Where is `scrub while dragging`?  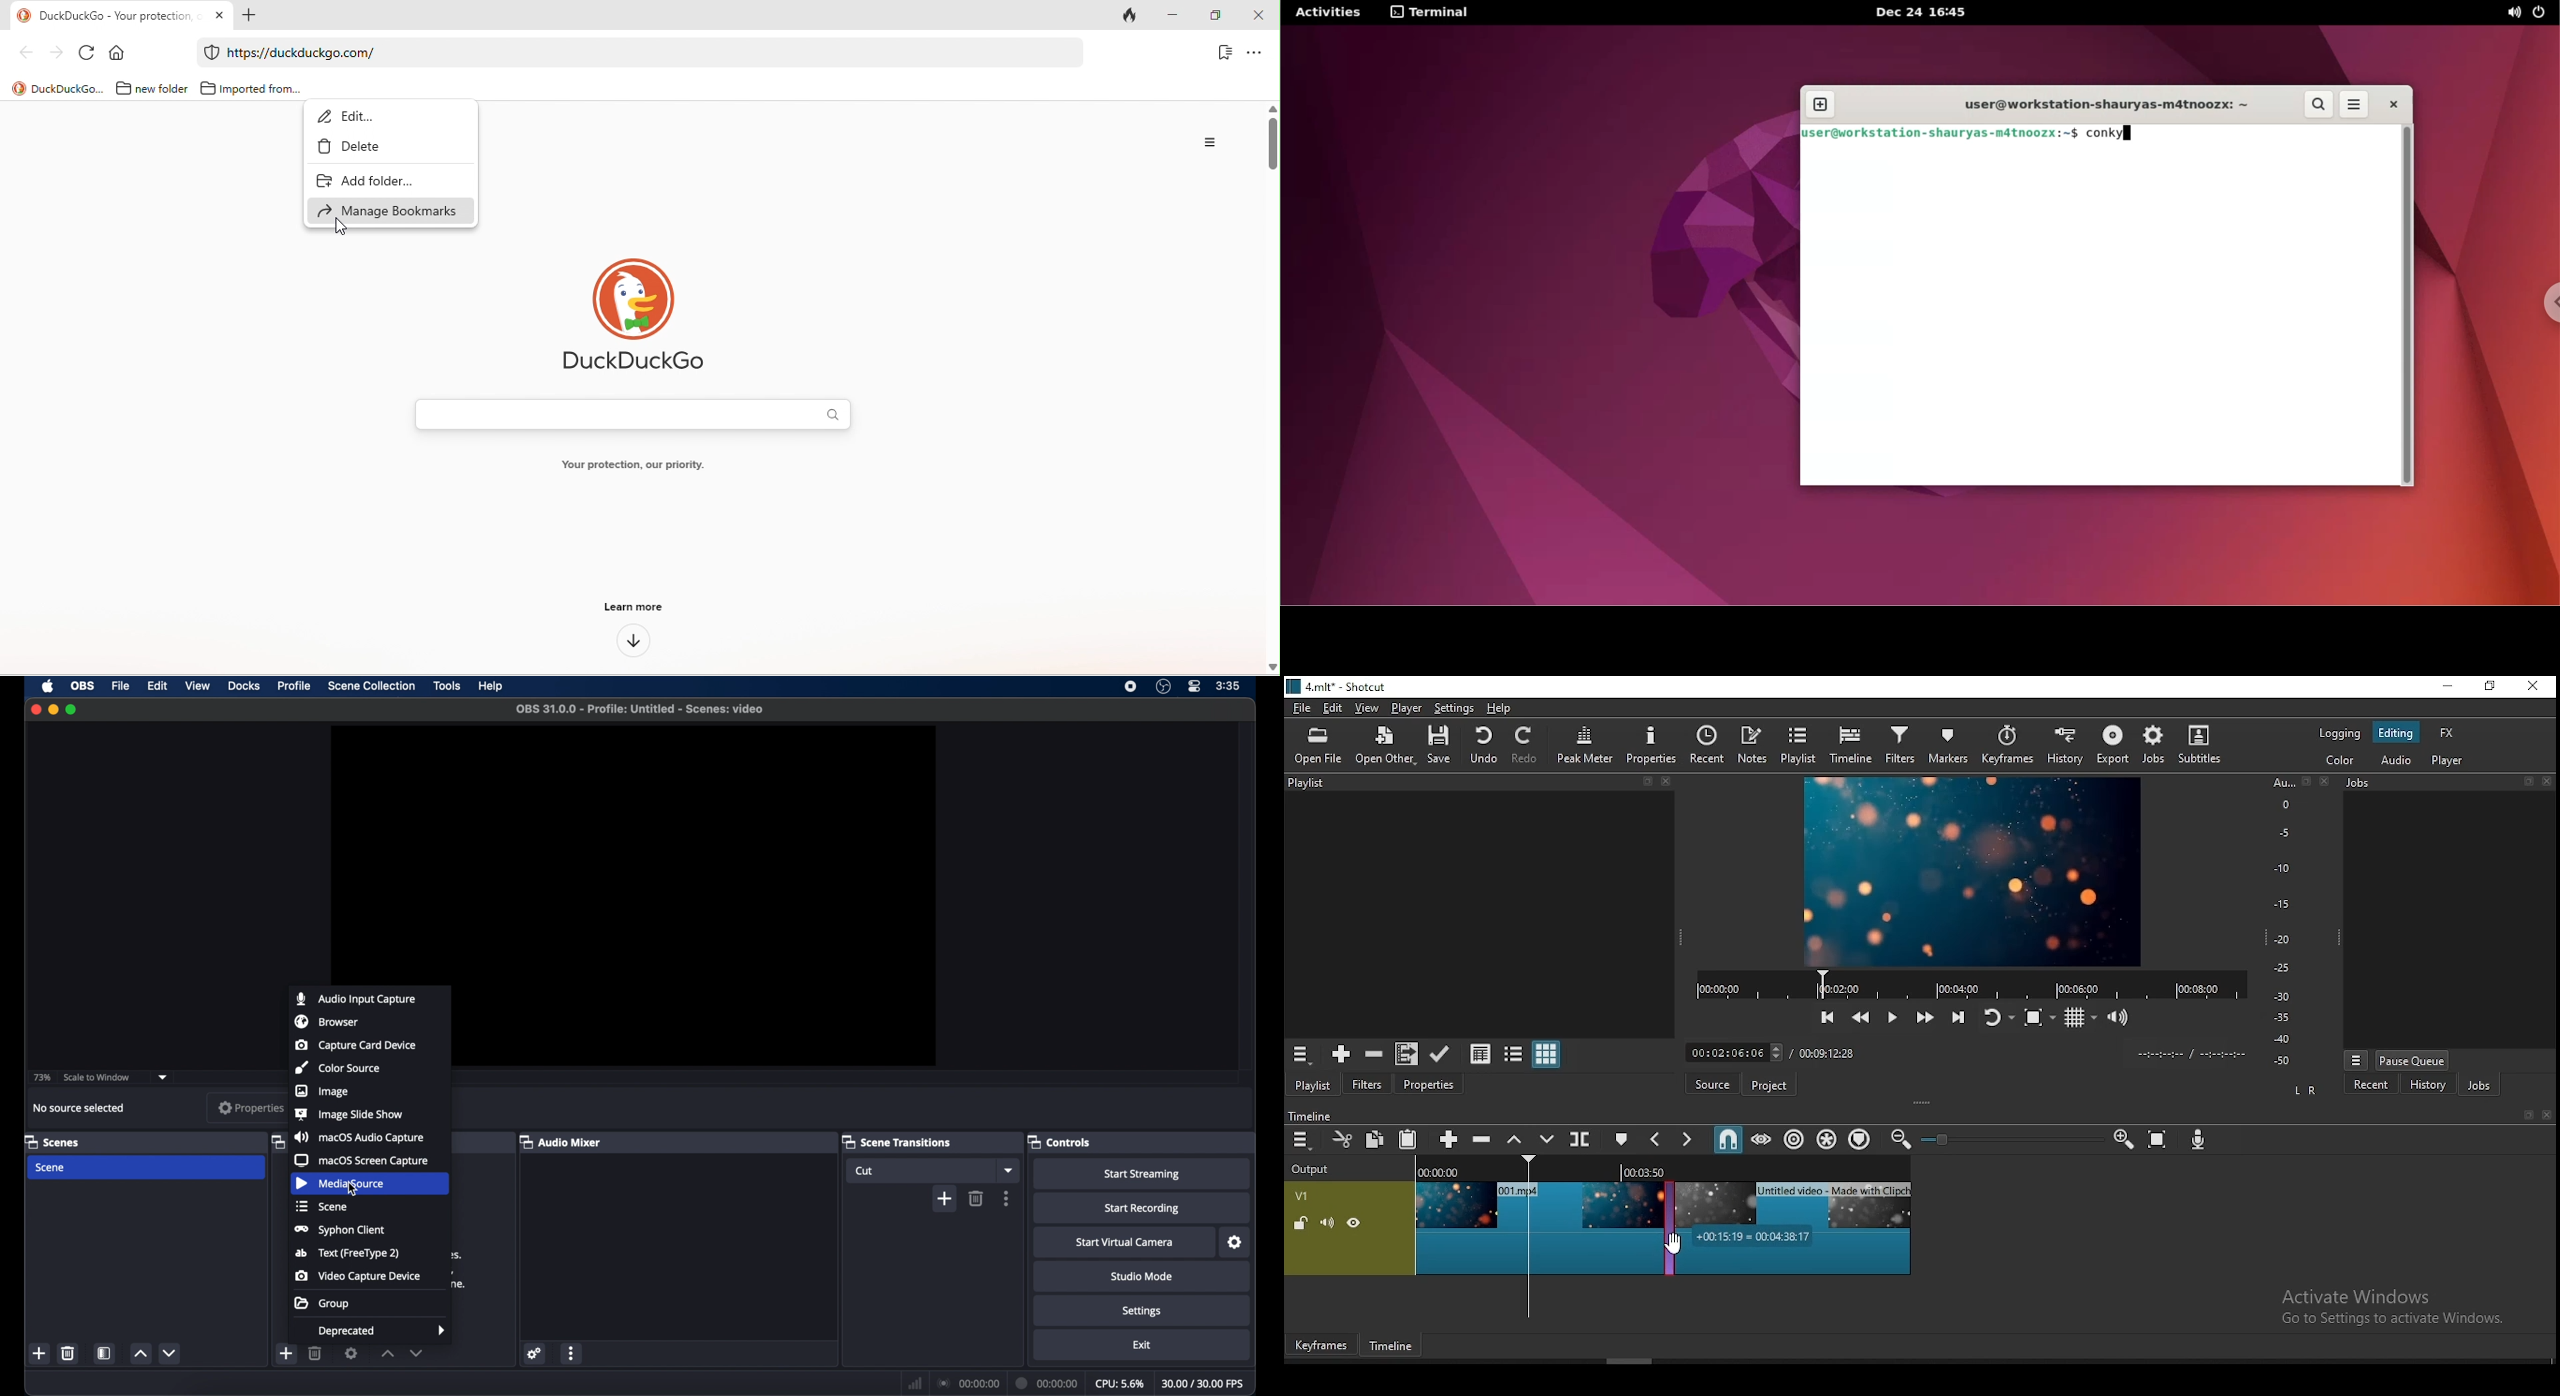
scrub while dragging is located at coordinates (1763, 1139).